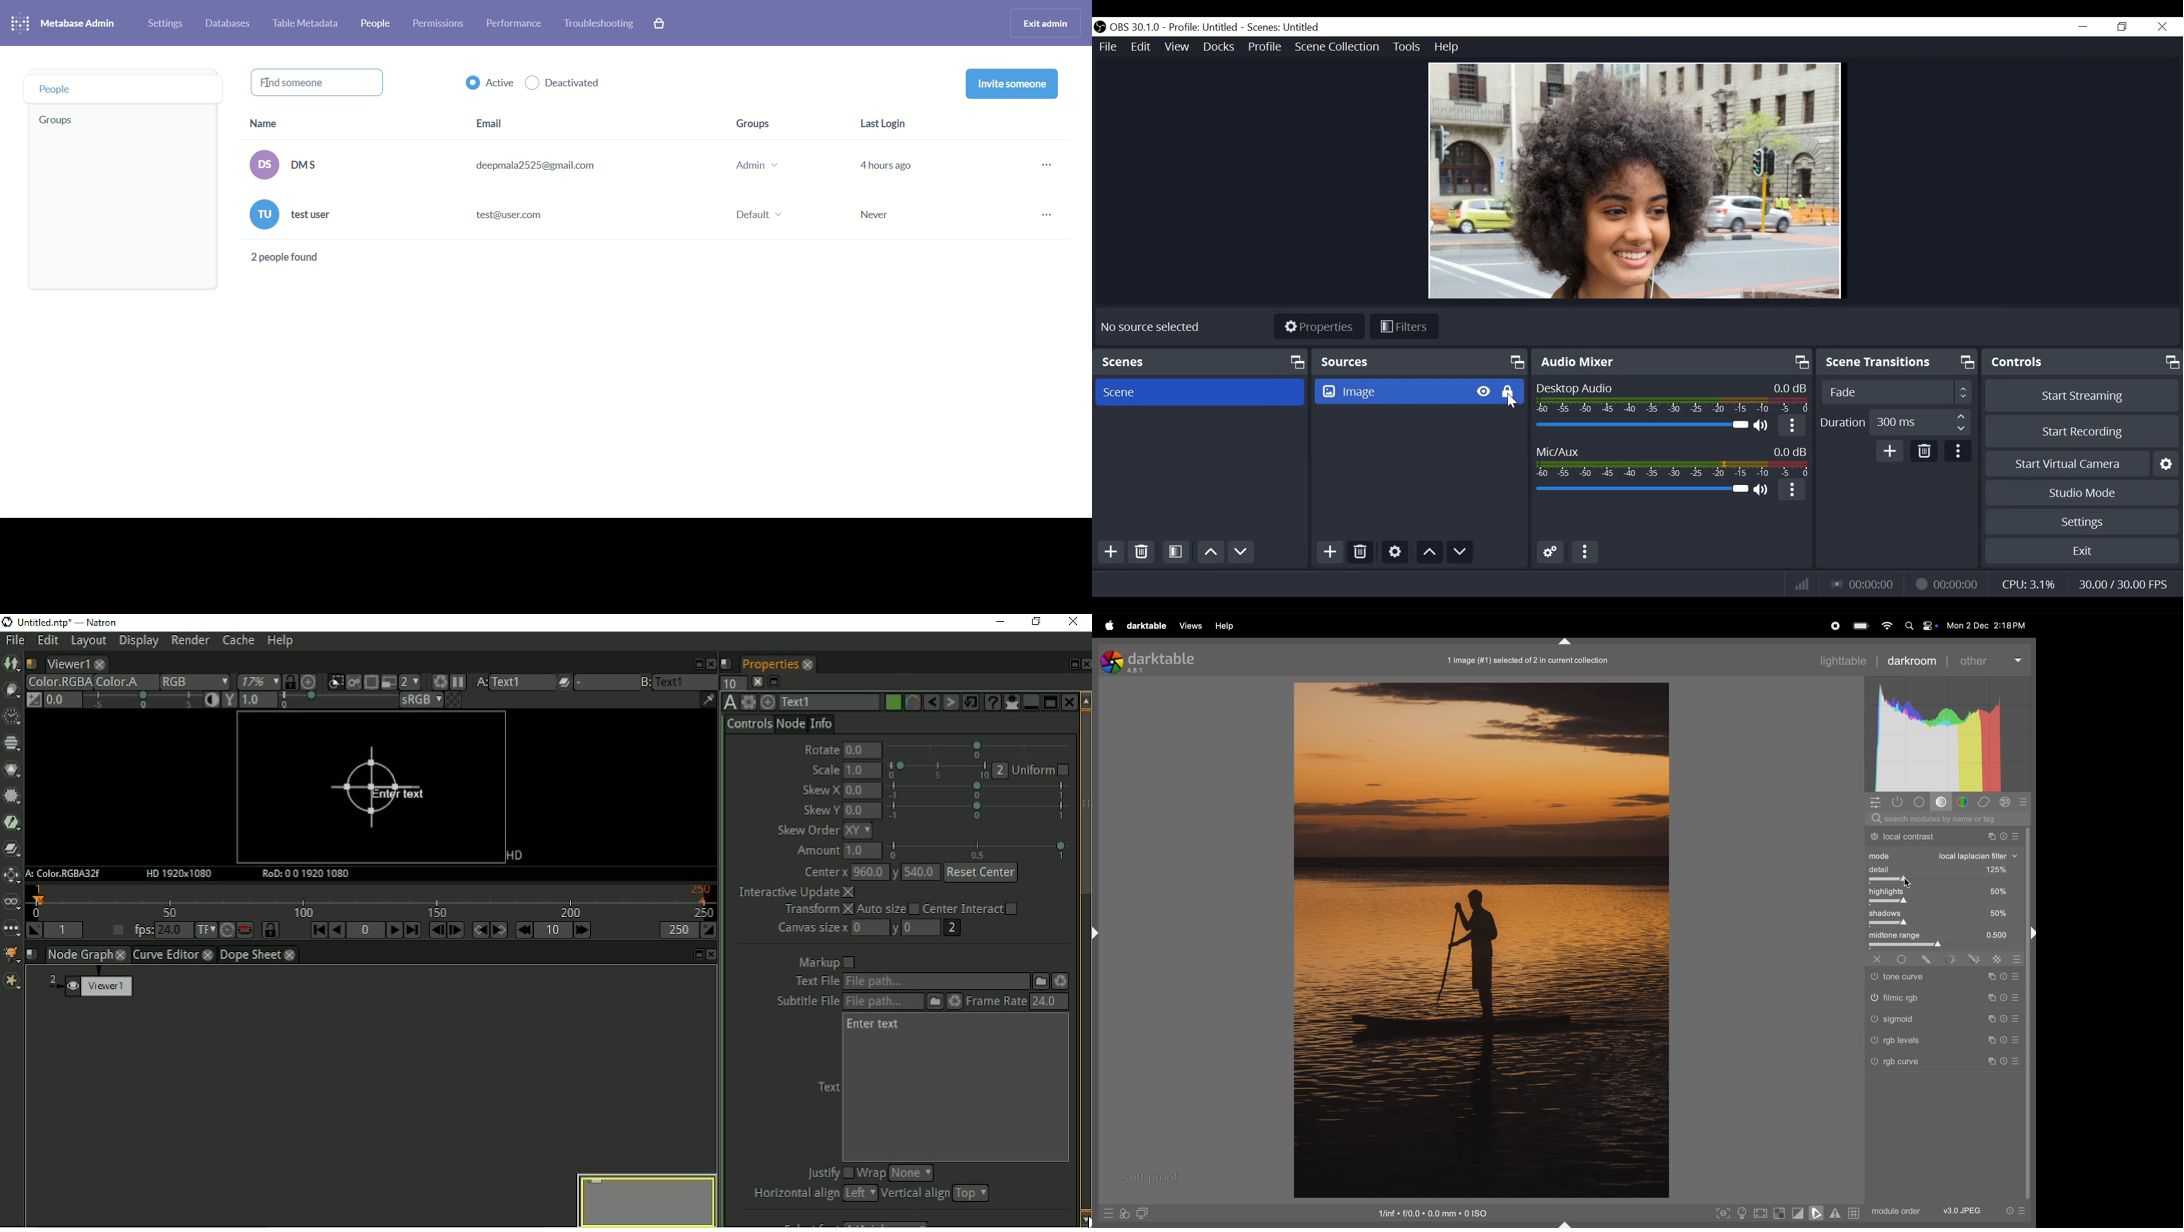  Describe the element at coordinates (1419, 362) in the screenshot. I see `Sources` at that location.